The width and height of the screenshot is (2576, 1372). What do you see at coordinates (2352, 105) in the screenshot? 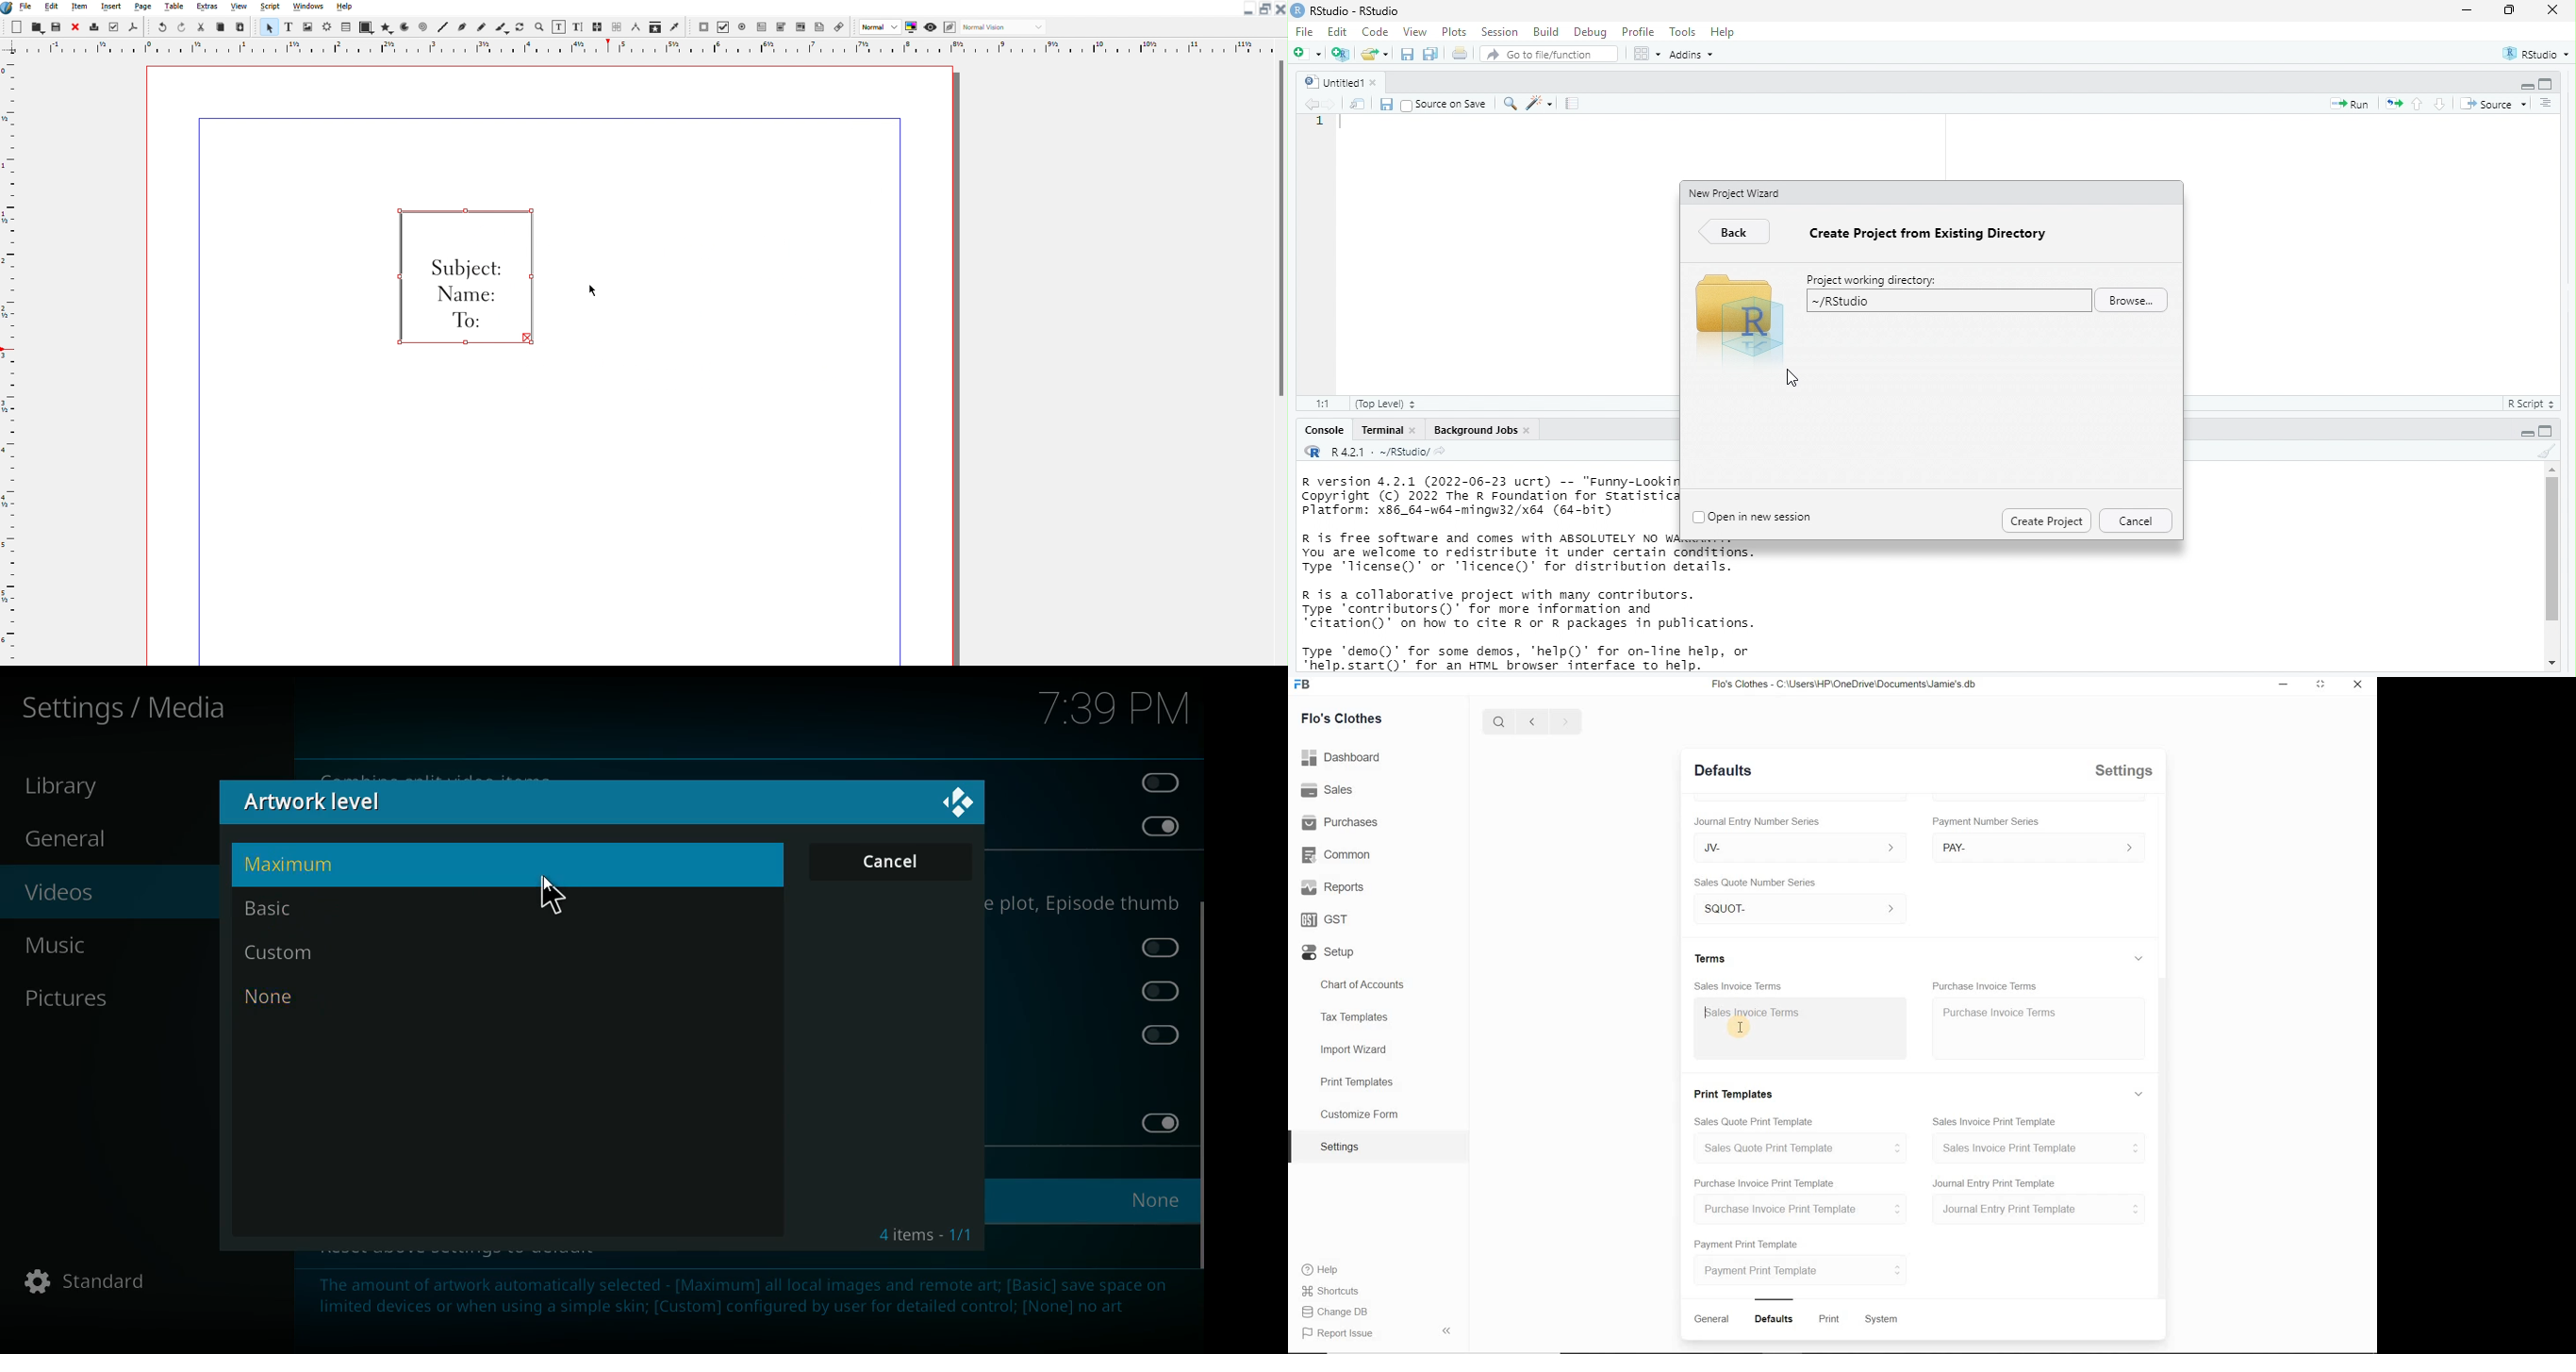
I see `run the current line or selection` at bounding box center [2352, 105].